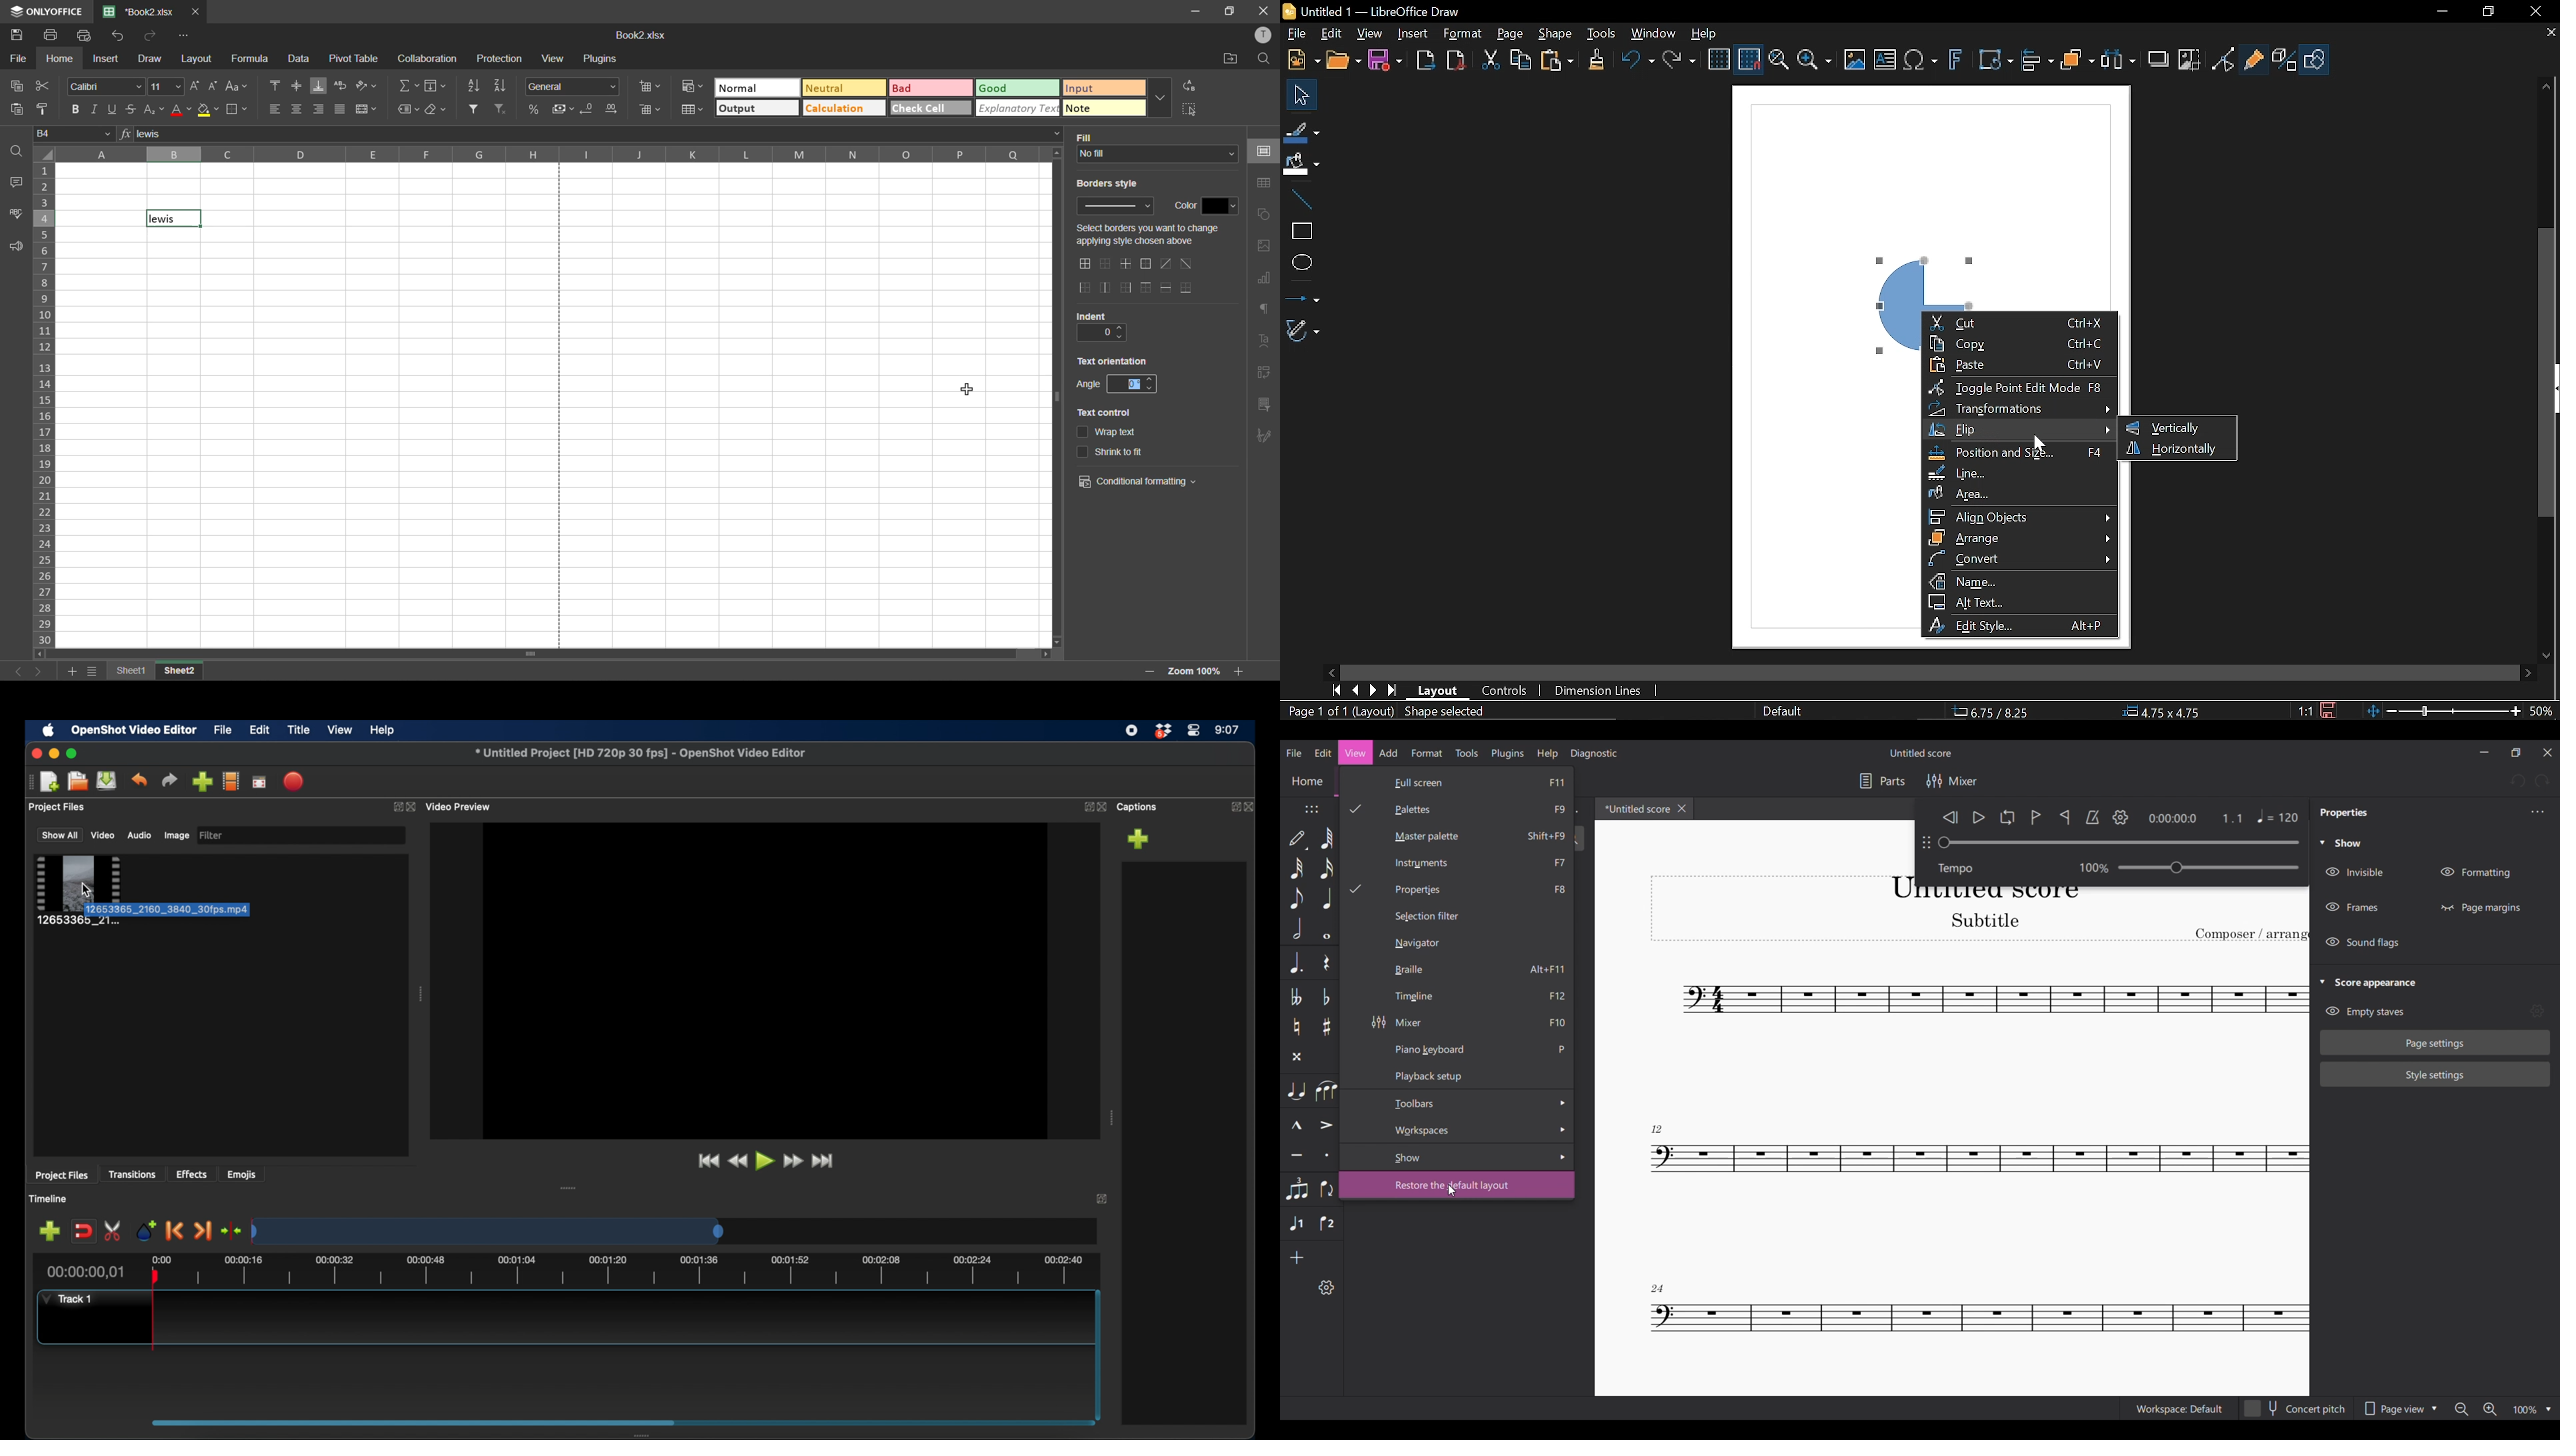  Describe the element at coordinates (1261, 309) in the screenshot. I see `paragraph` at that location.